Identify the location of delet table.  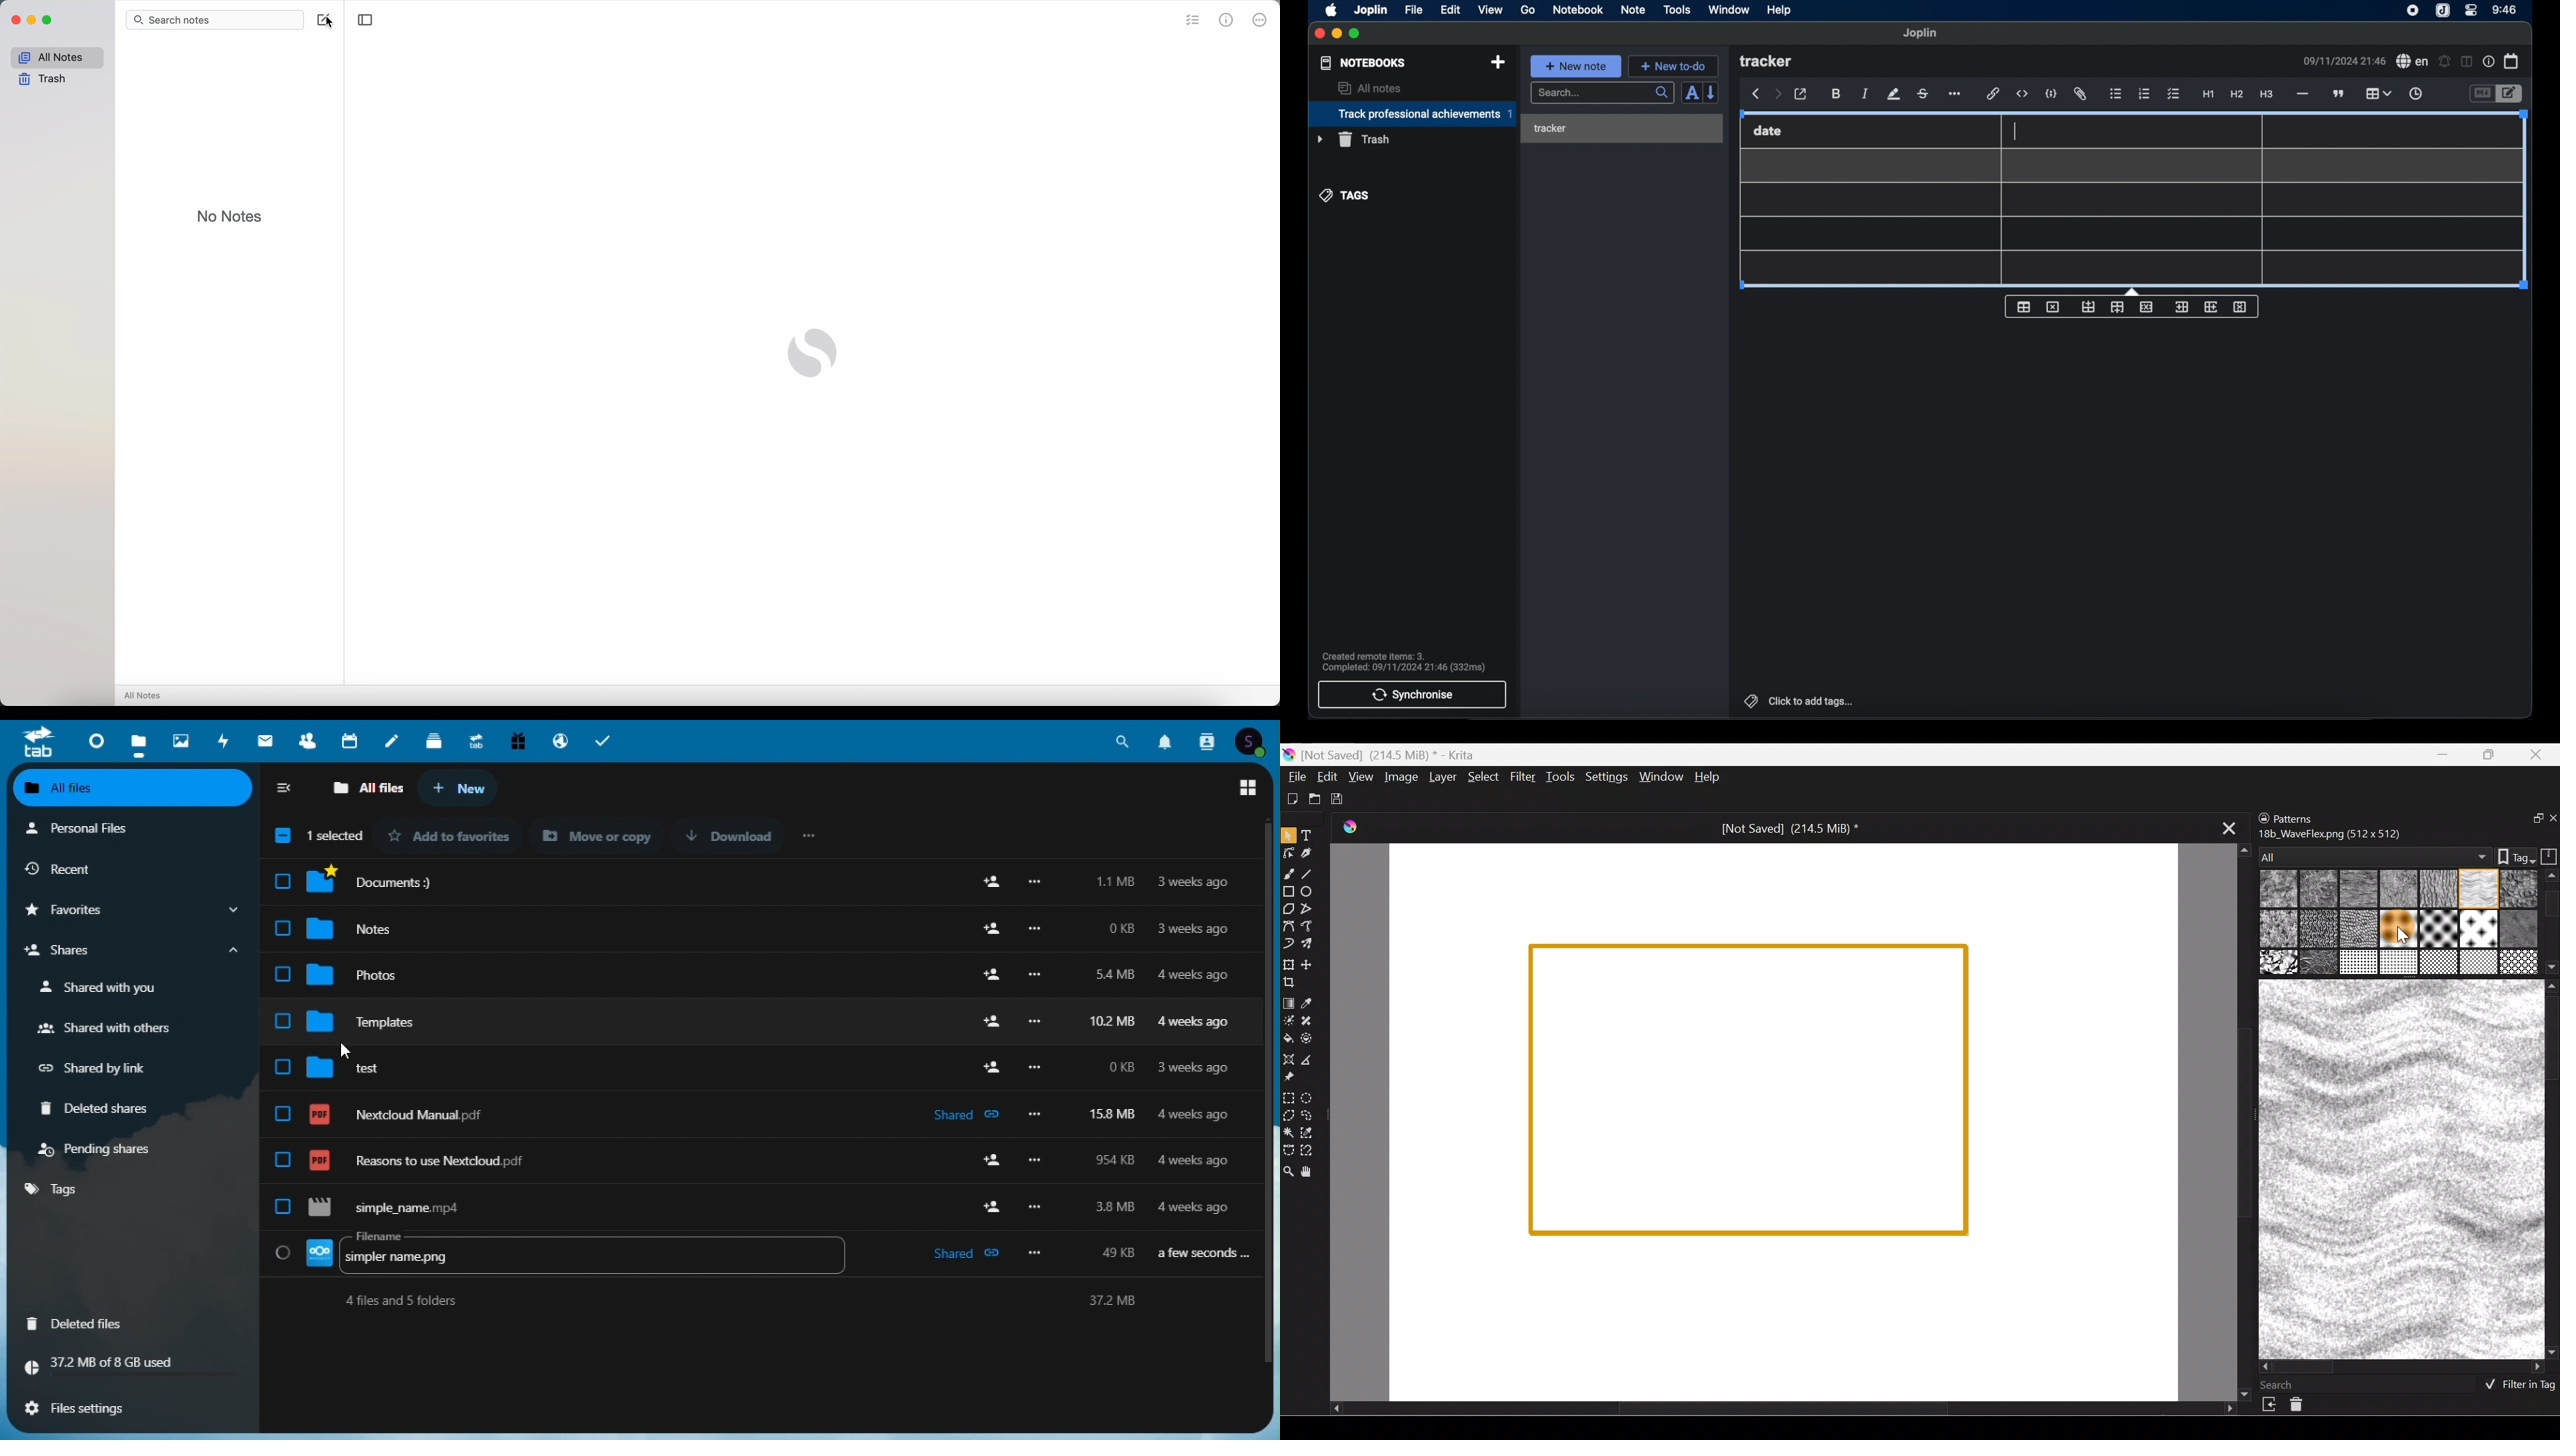
(2053, 306).